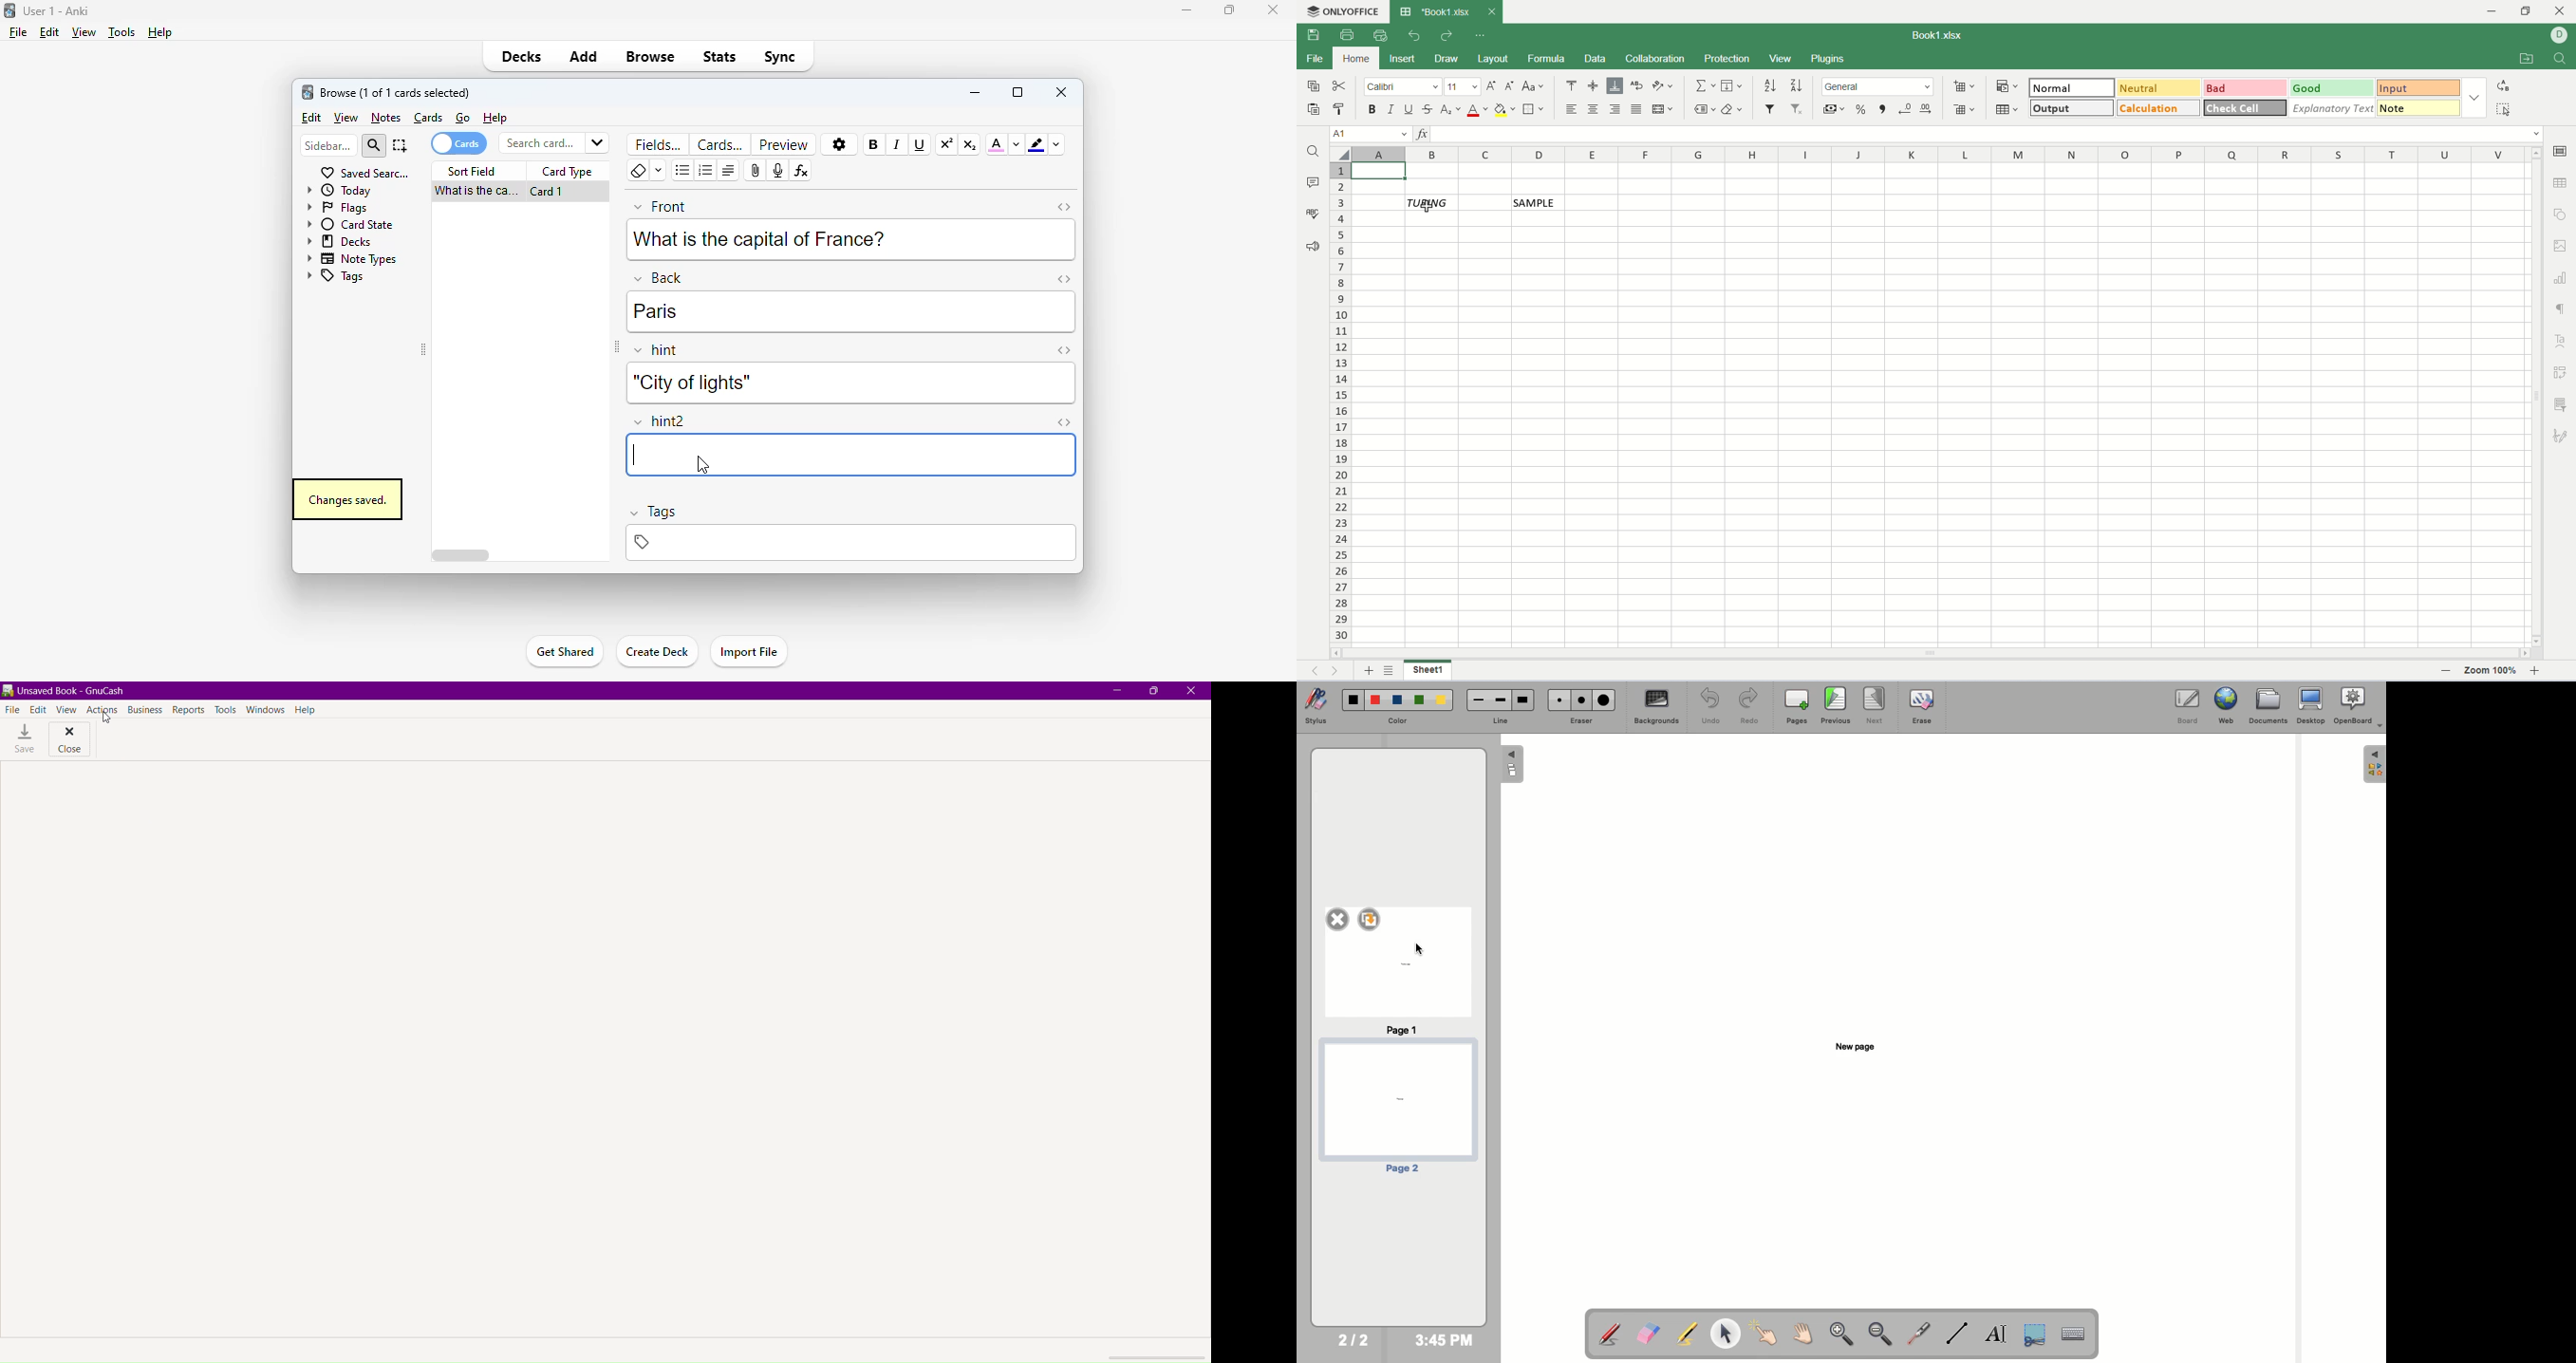  I want to click on tags, so click(652, 513).